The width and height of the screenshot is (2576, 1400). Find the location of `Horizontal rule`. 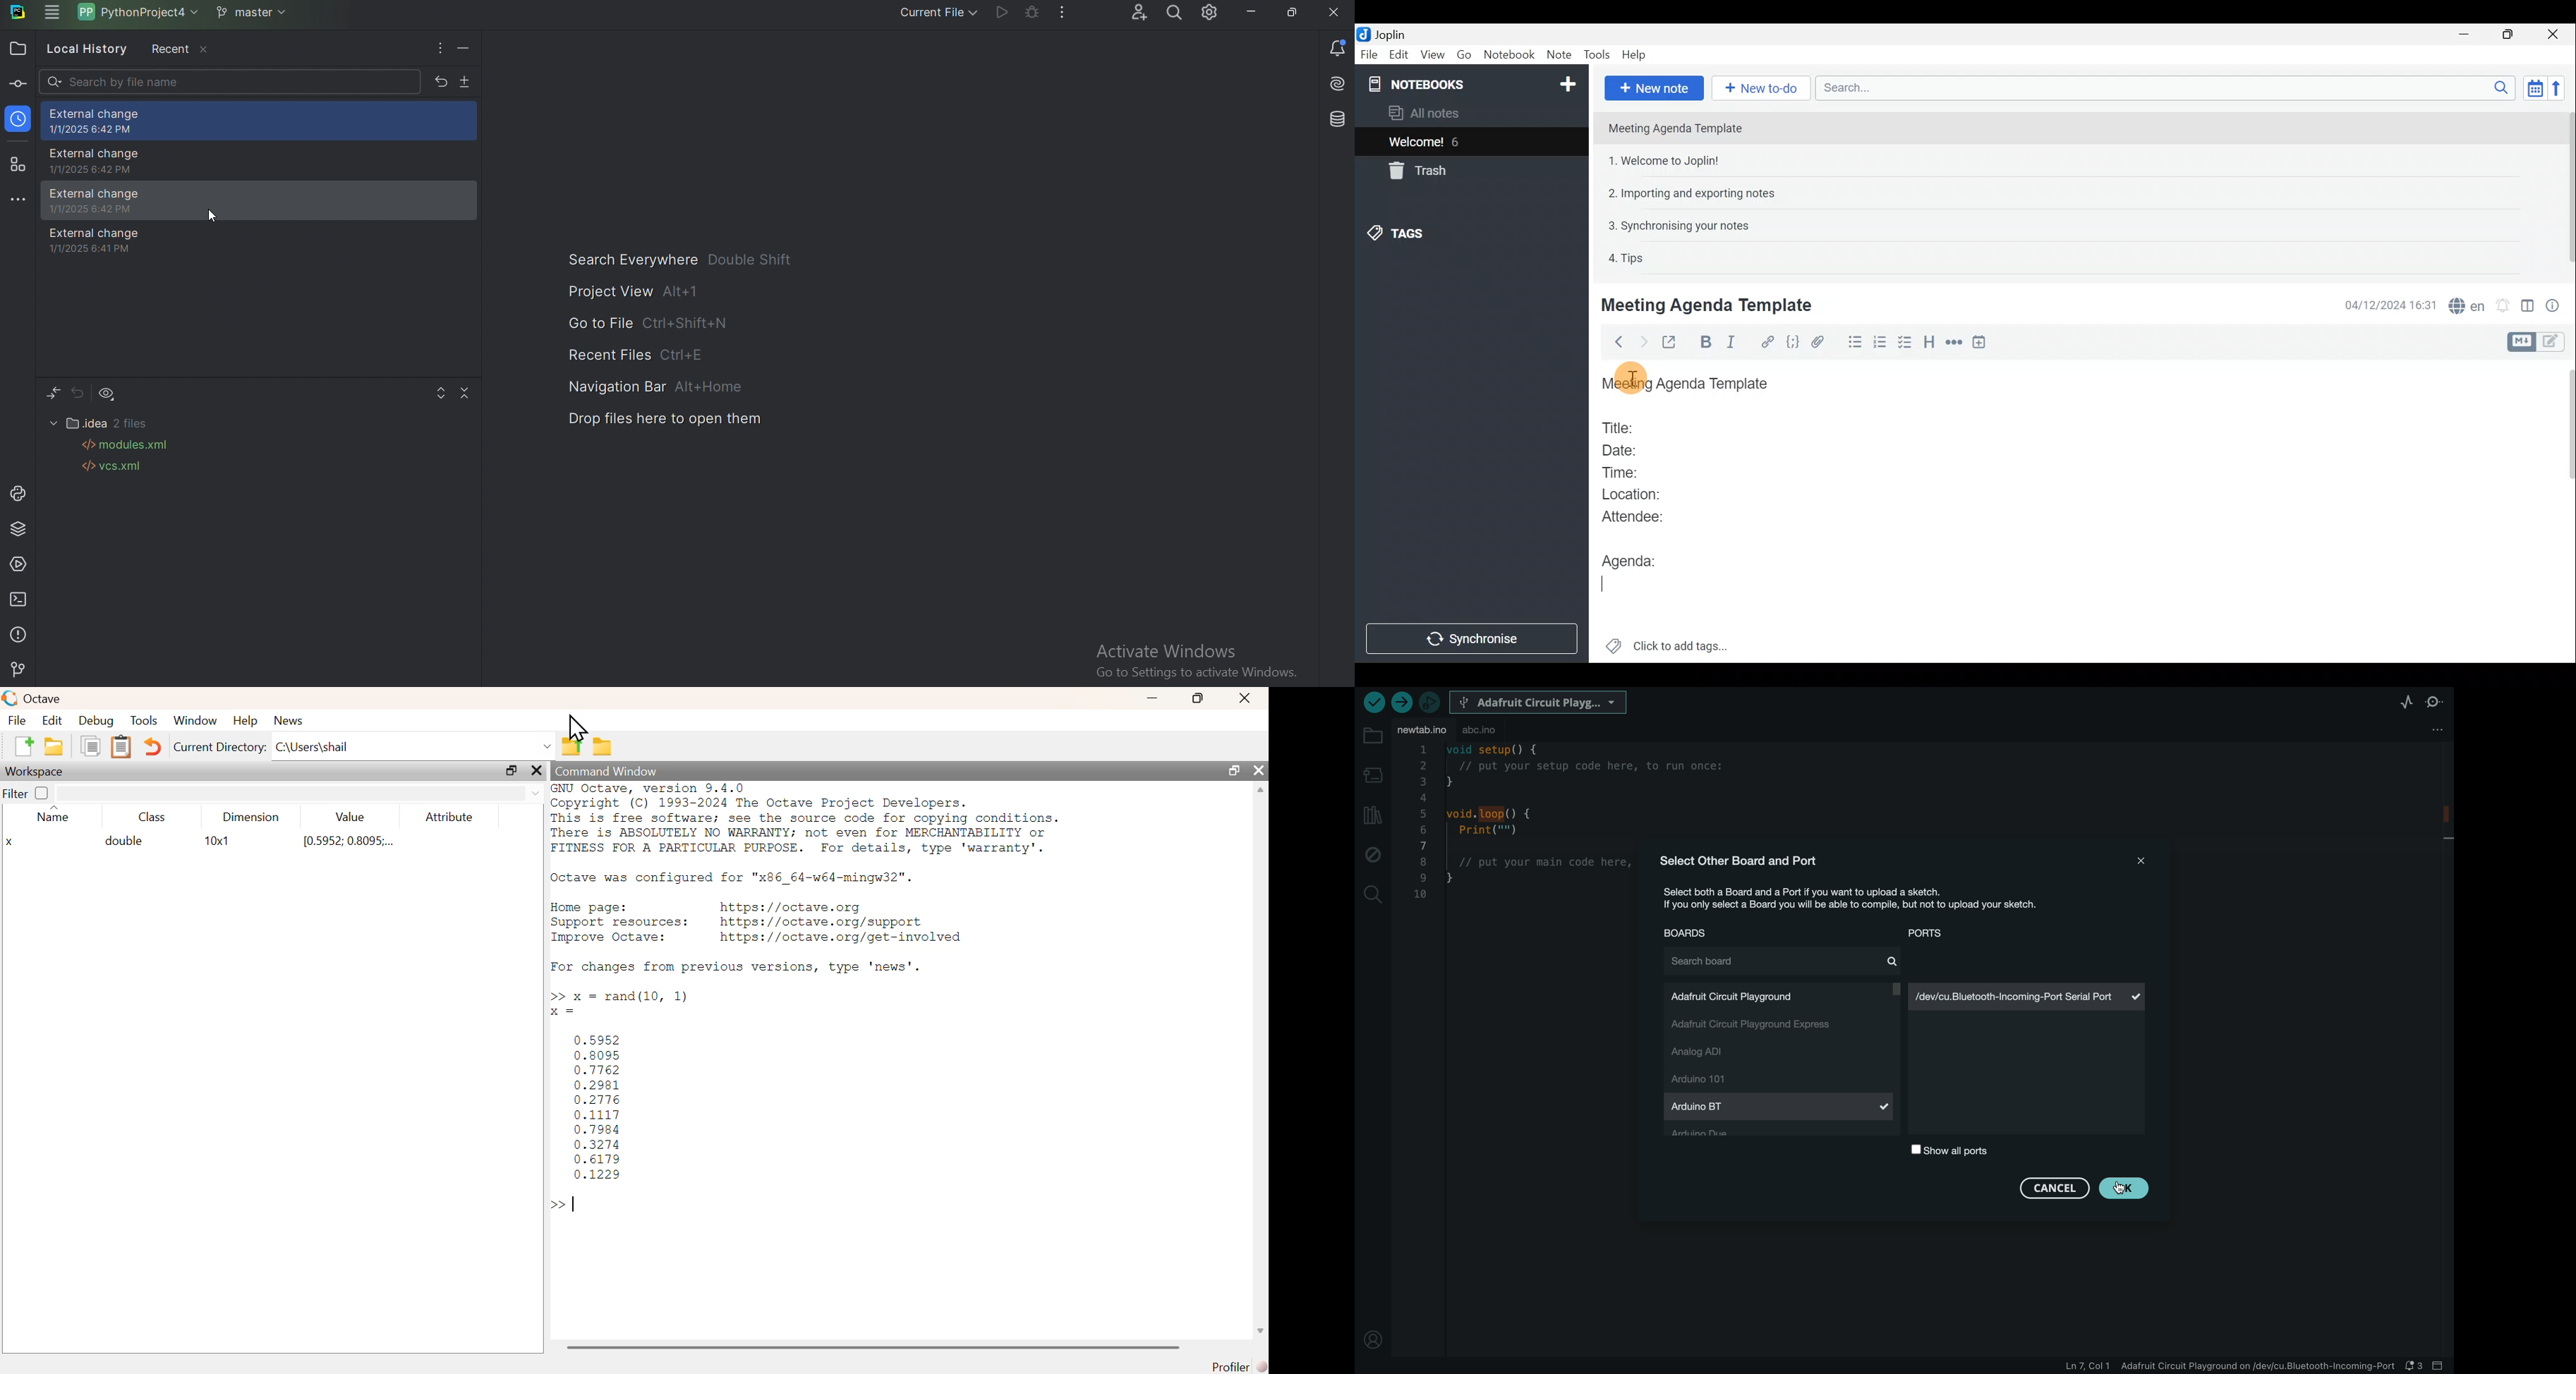

Horizontal rule is located at coordinates (1955, 344).